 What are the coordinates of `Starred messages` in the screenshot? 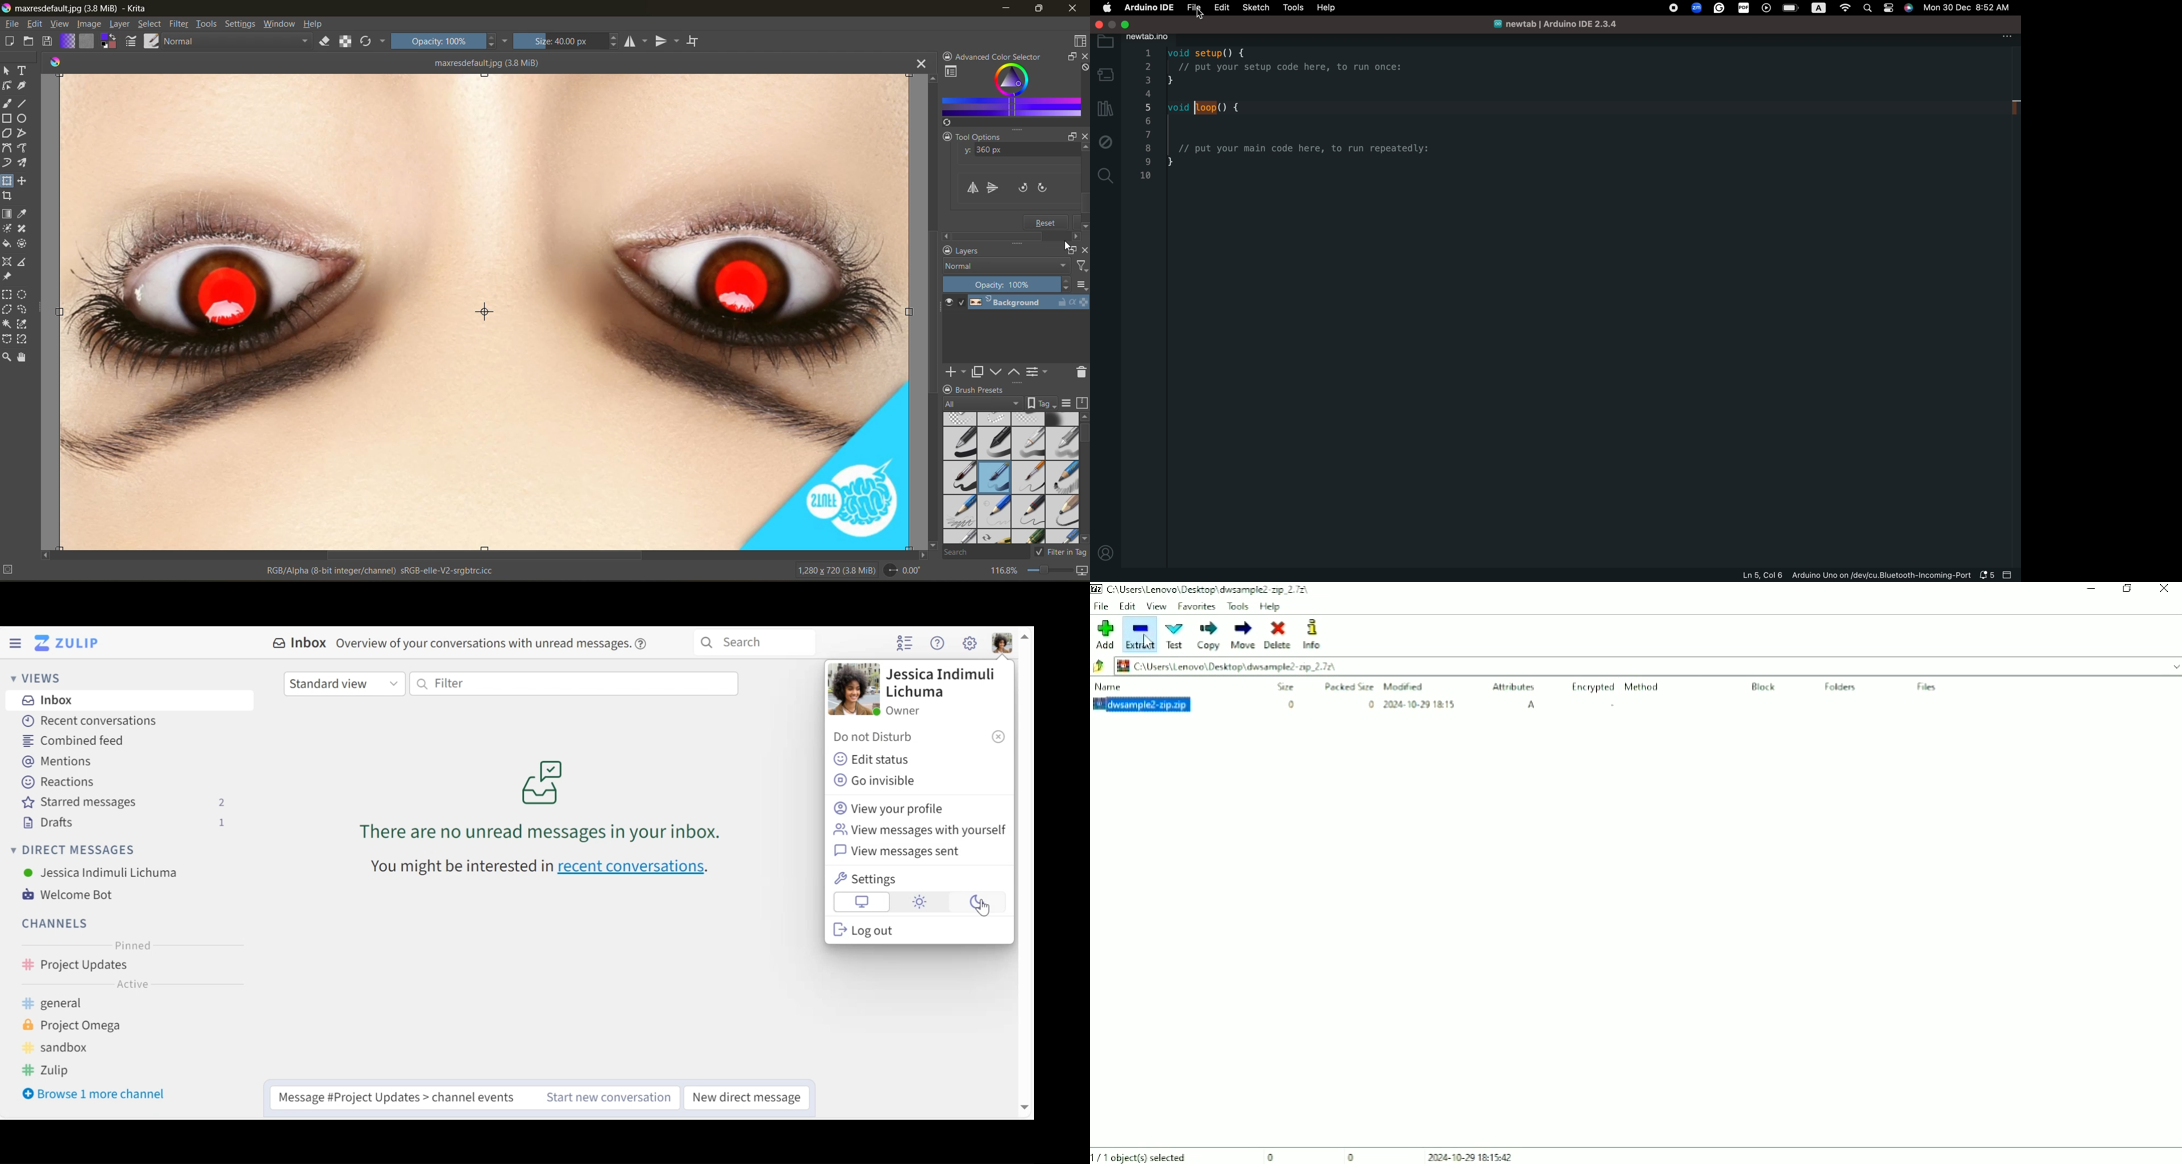 It's located at (127, 804).